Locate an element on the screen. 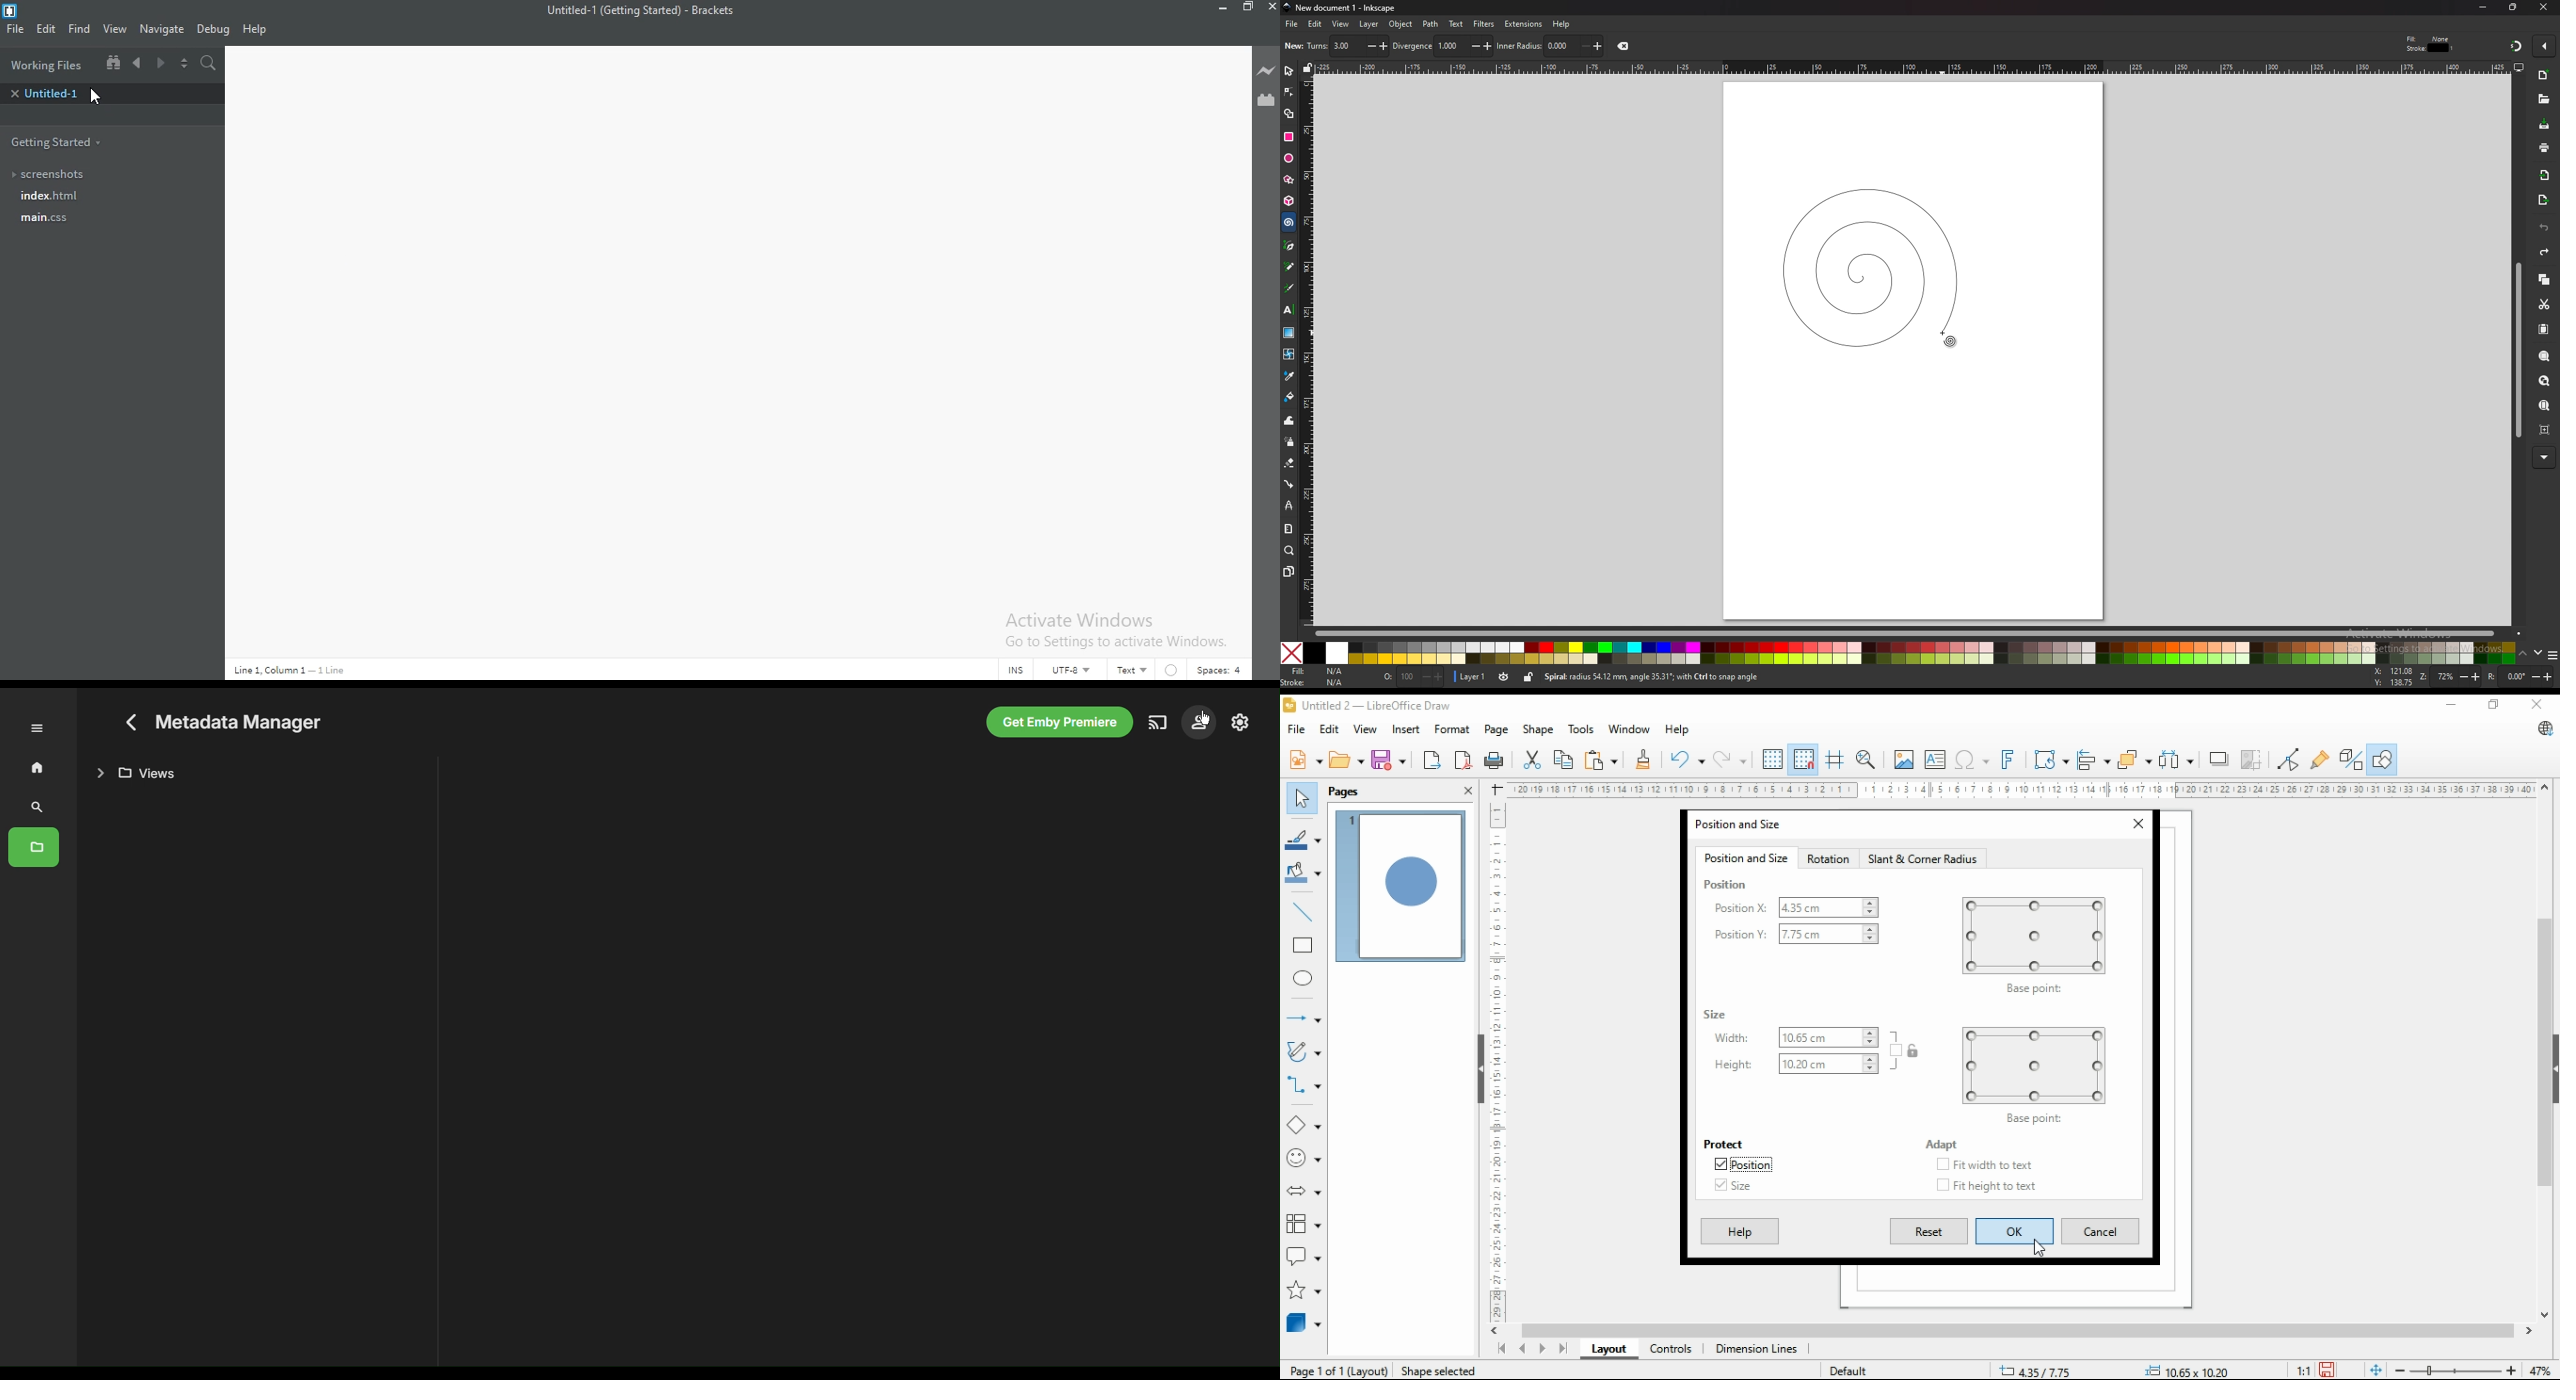 The height and width of the screenshot is (1400, 2576). page 1 is located at coordinates (1403, 887).